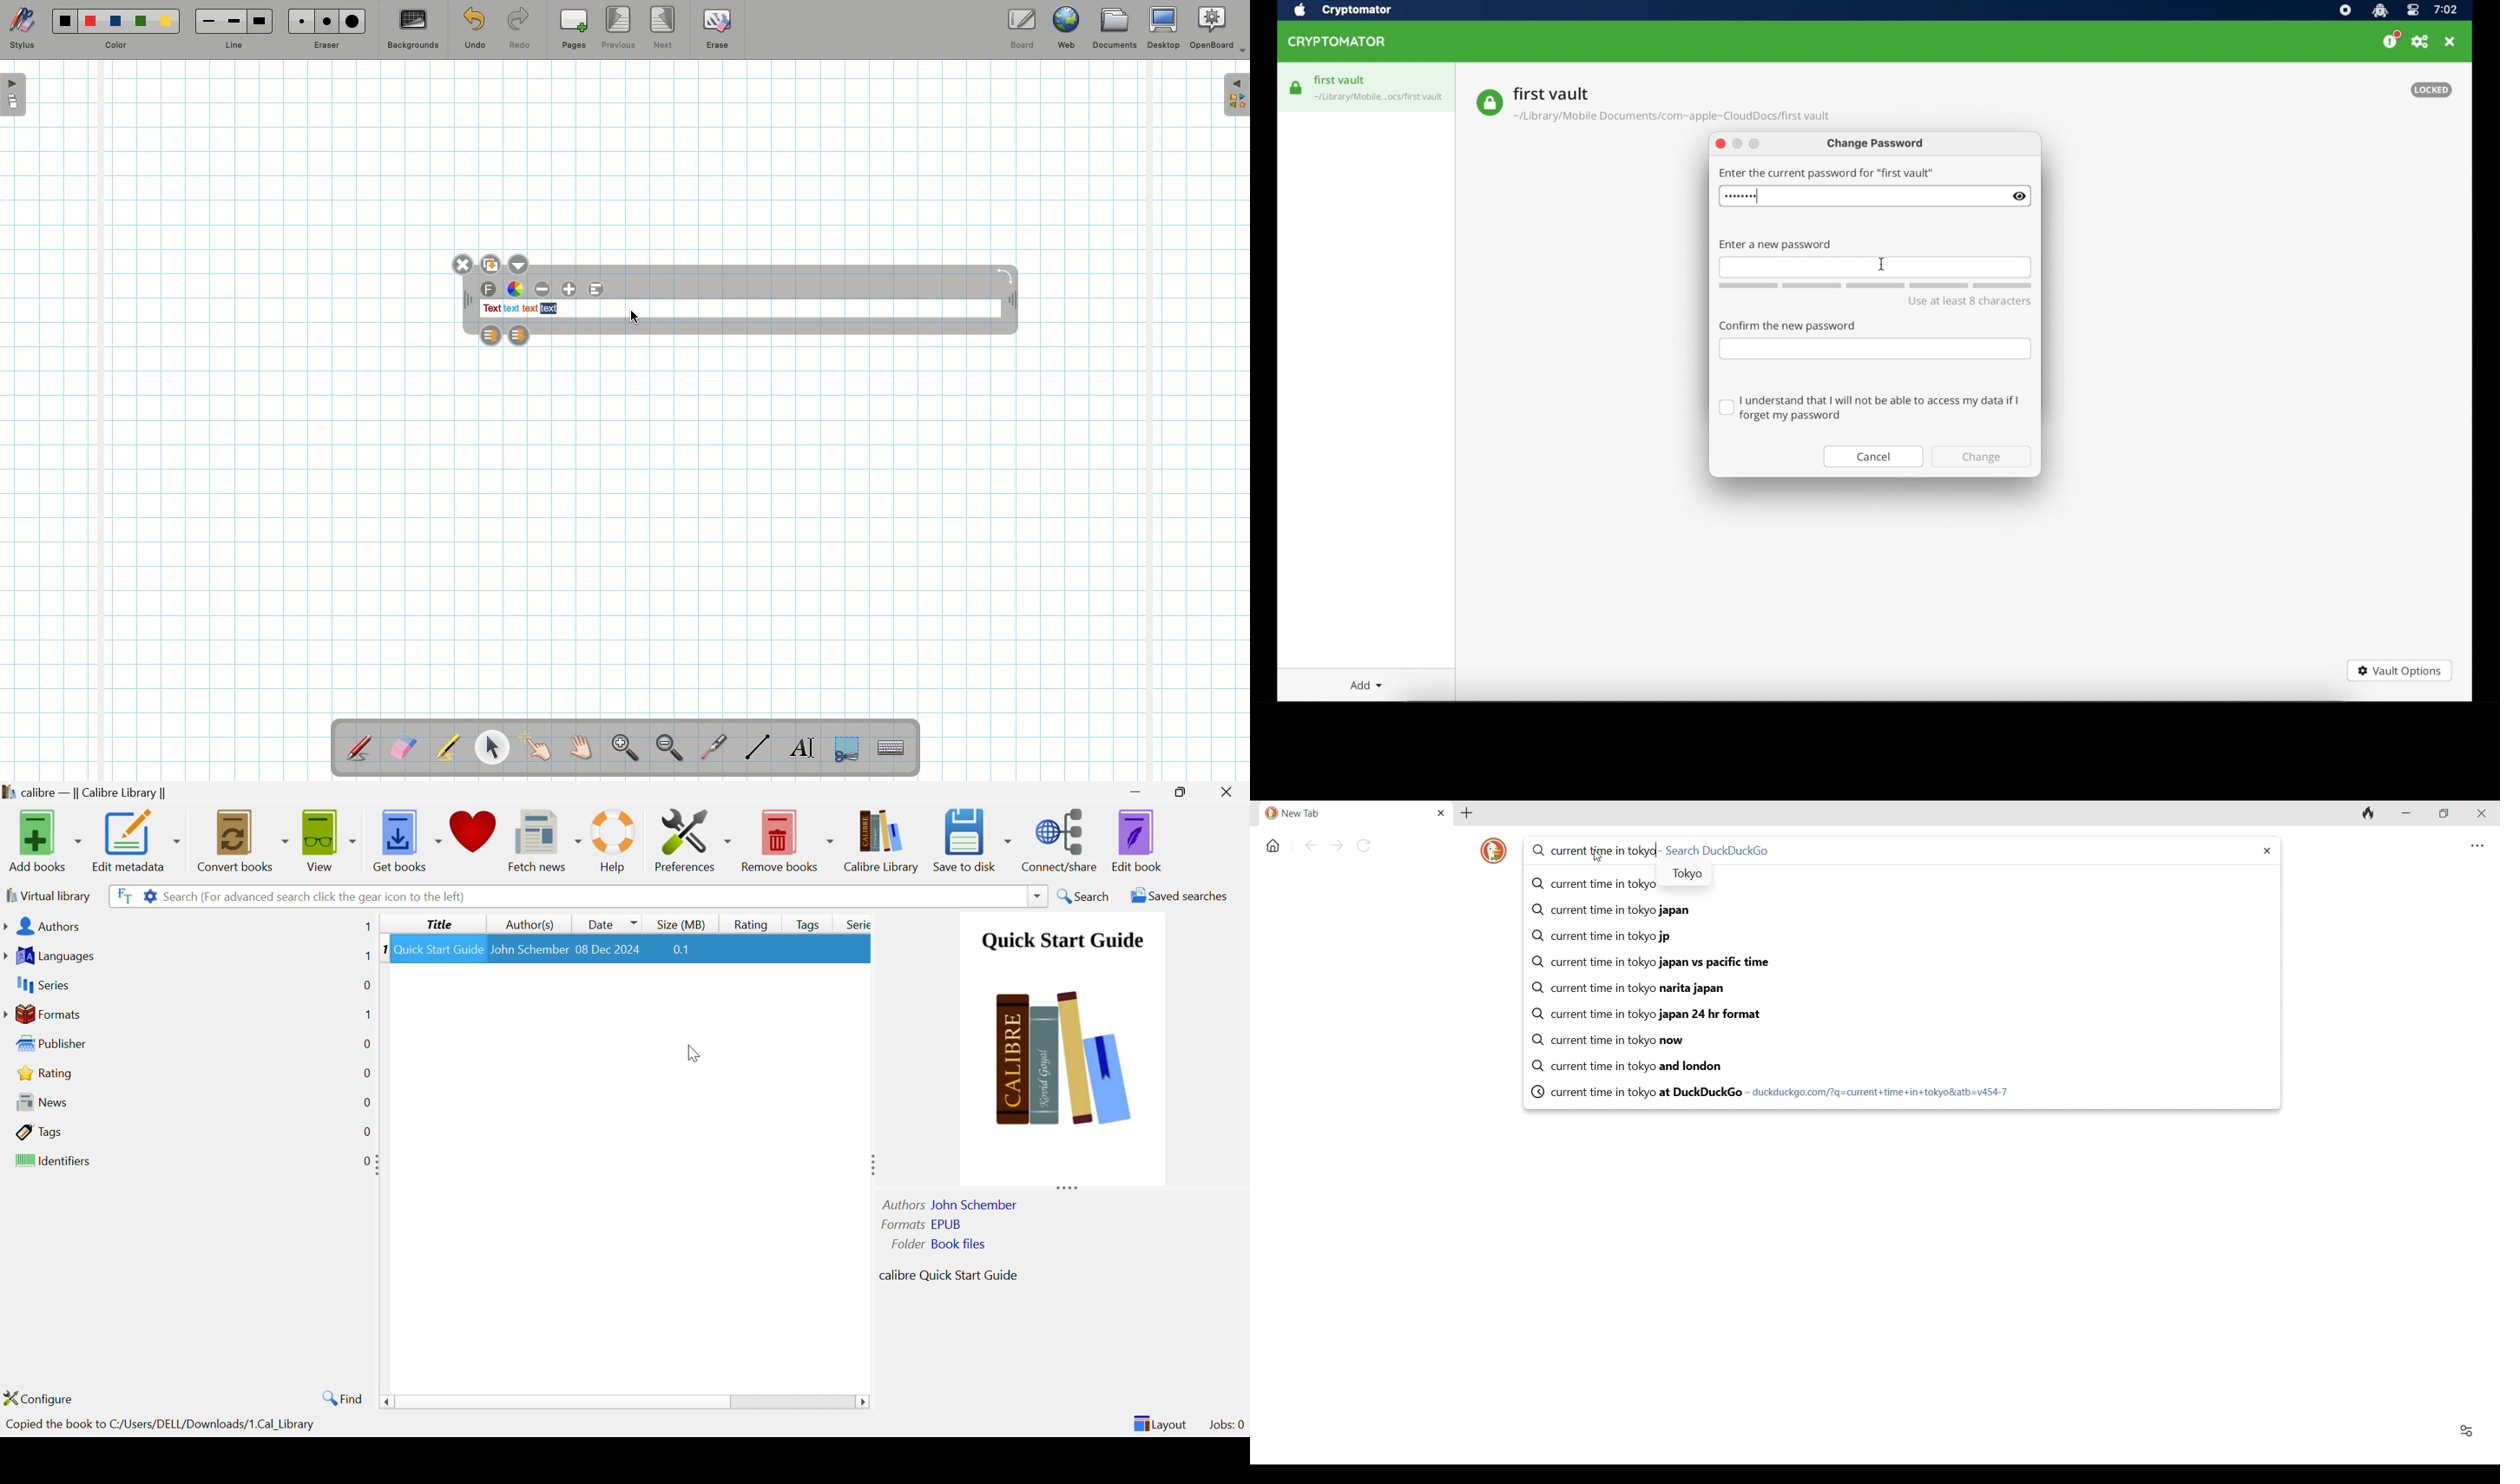 This screenshot has width=2520, height=1484. What do you see at coordinates (367, 956) in the screenshot?
I see `1` at bounding box center [367, 956].